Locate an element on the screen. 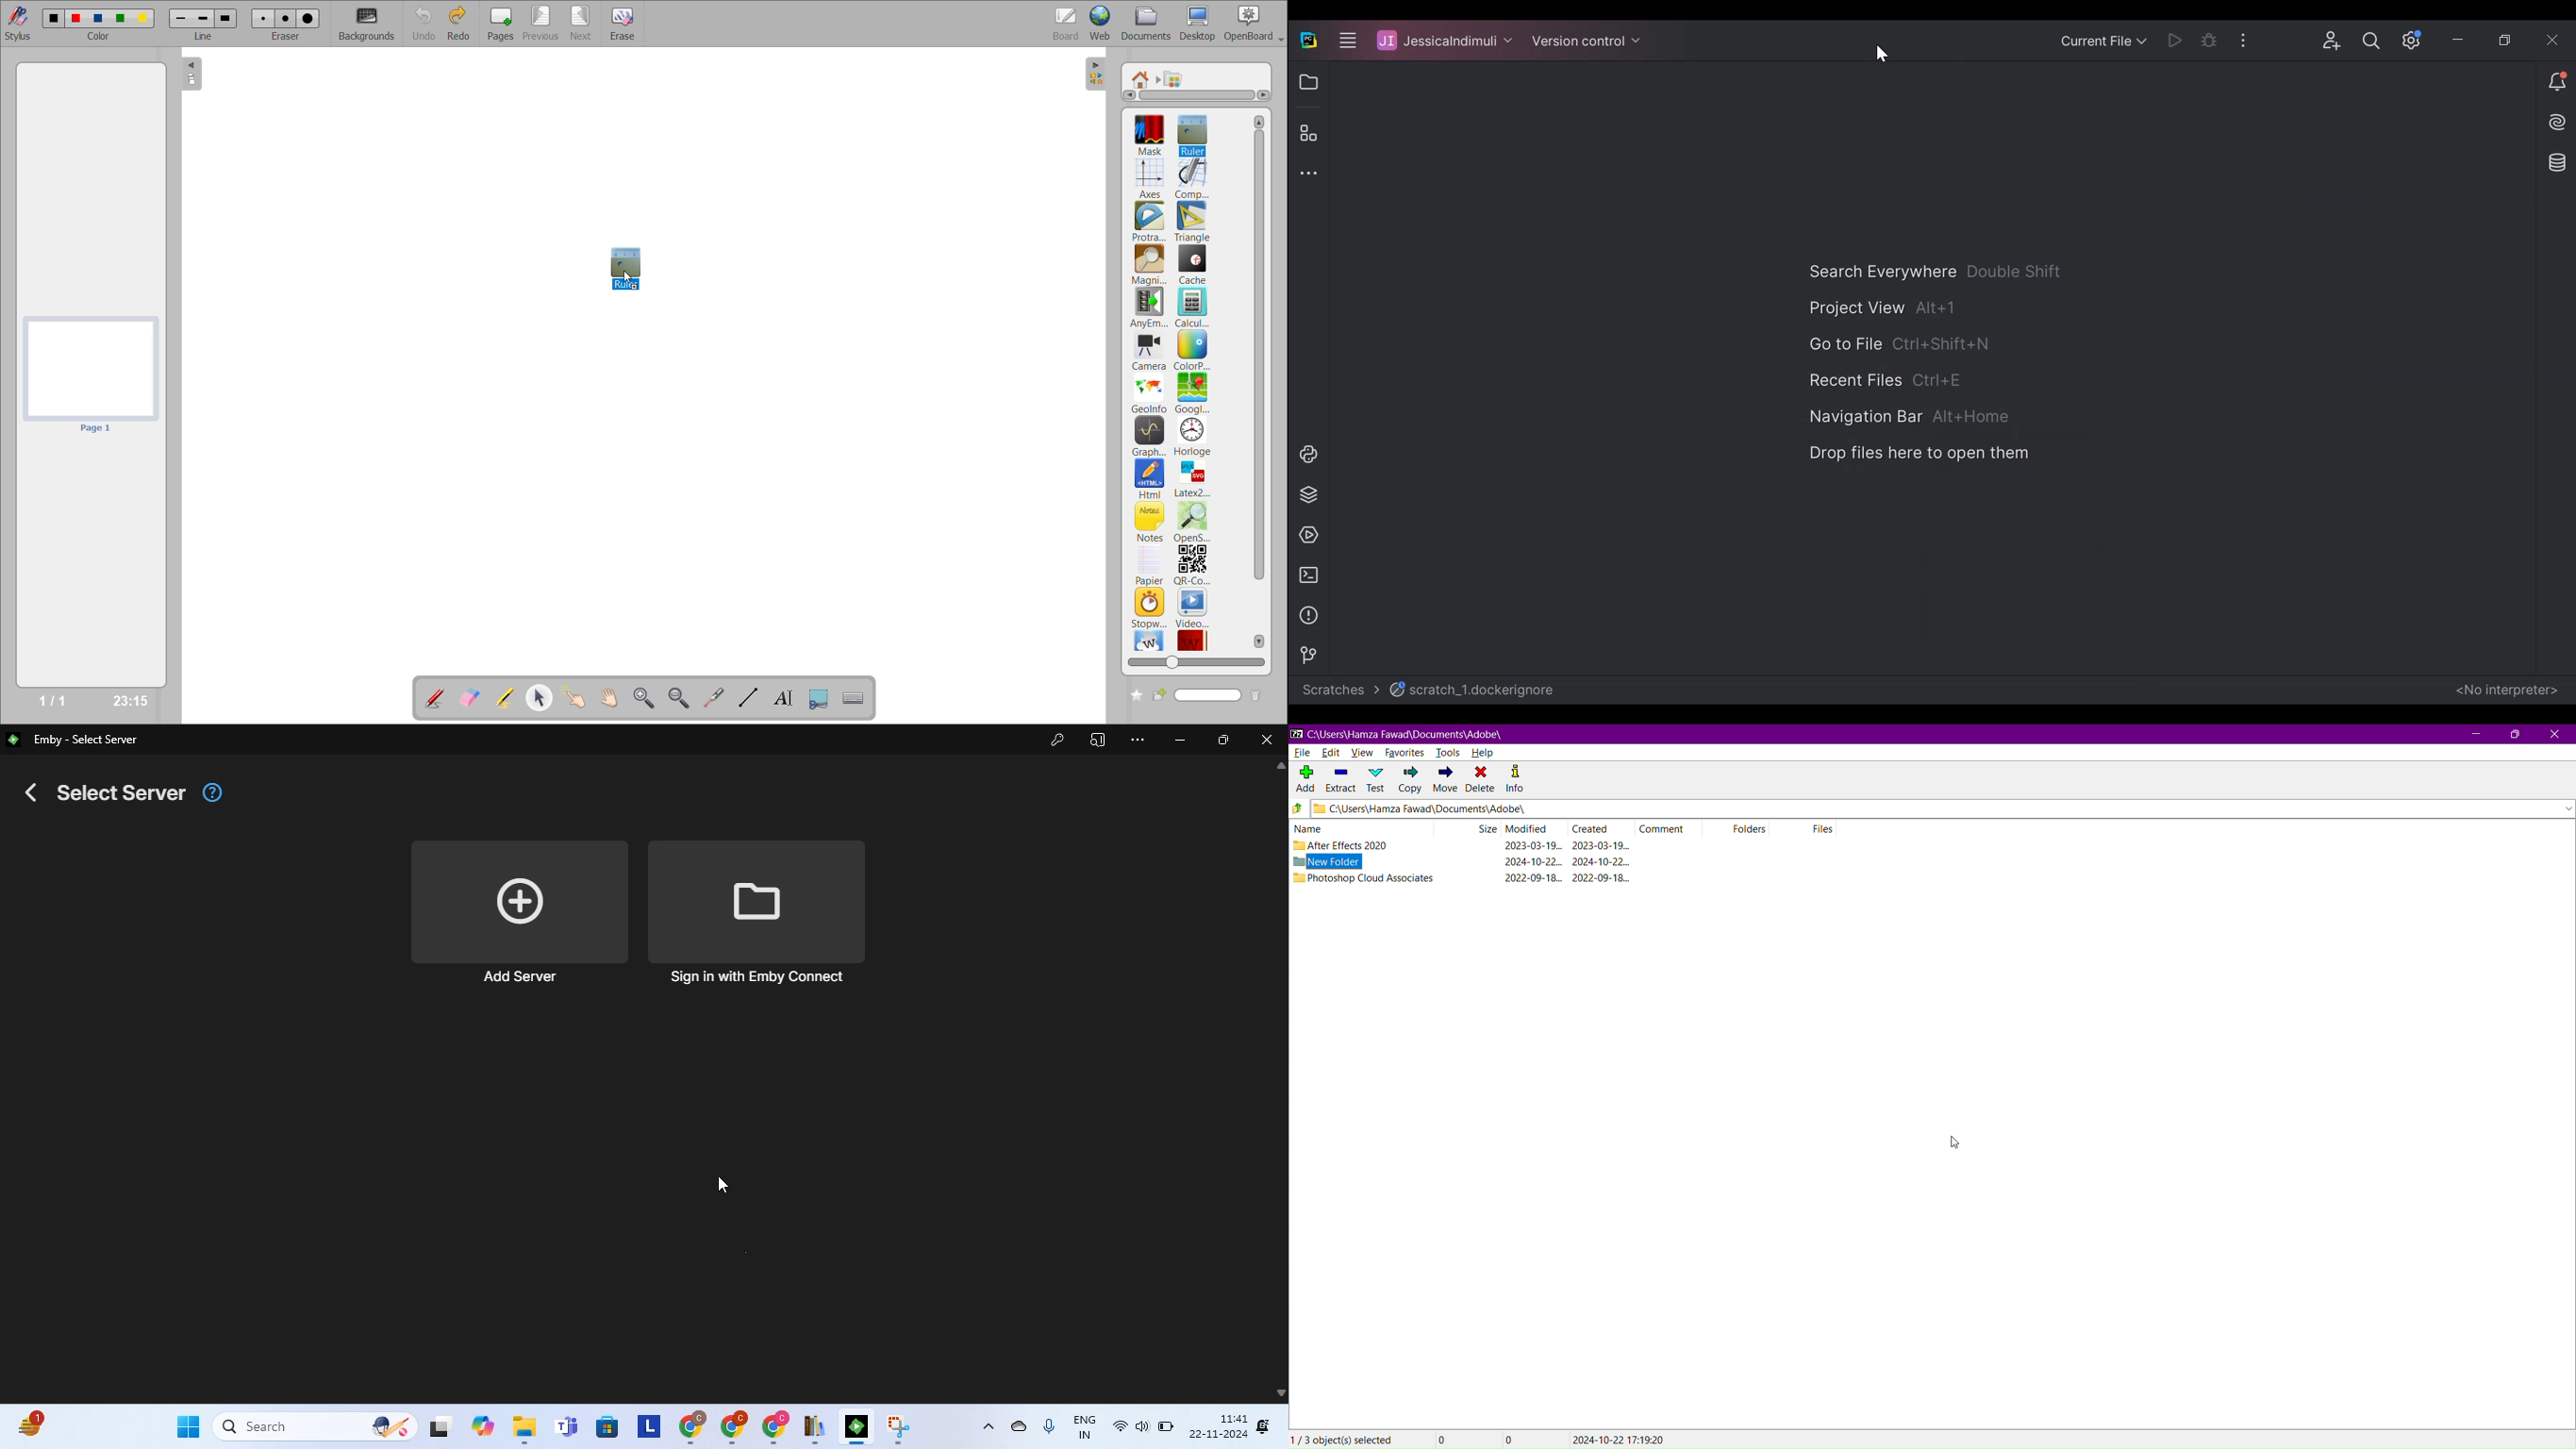 The image size is (2576, 1456). collapse is located at coordinates (193, 75).